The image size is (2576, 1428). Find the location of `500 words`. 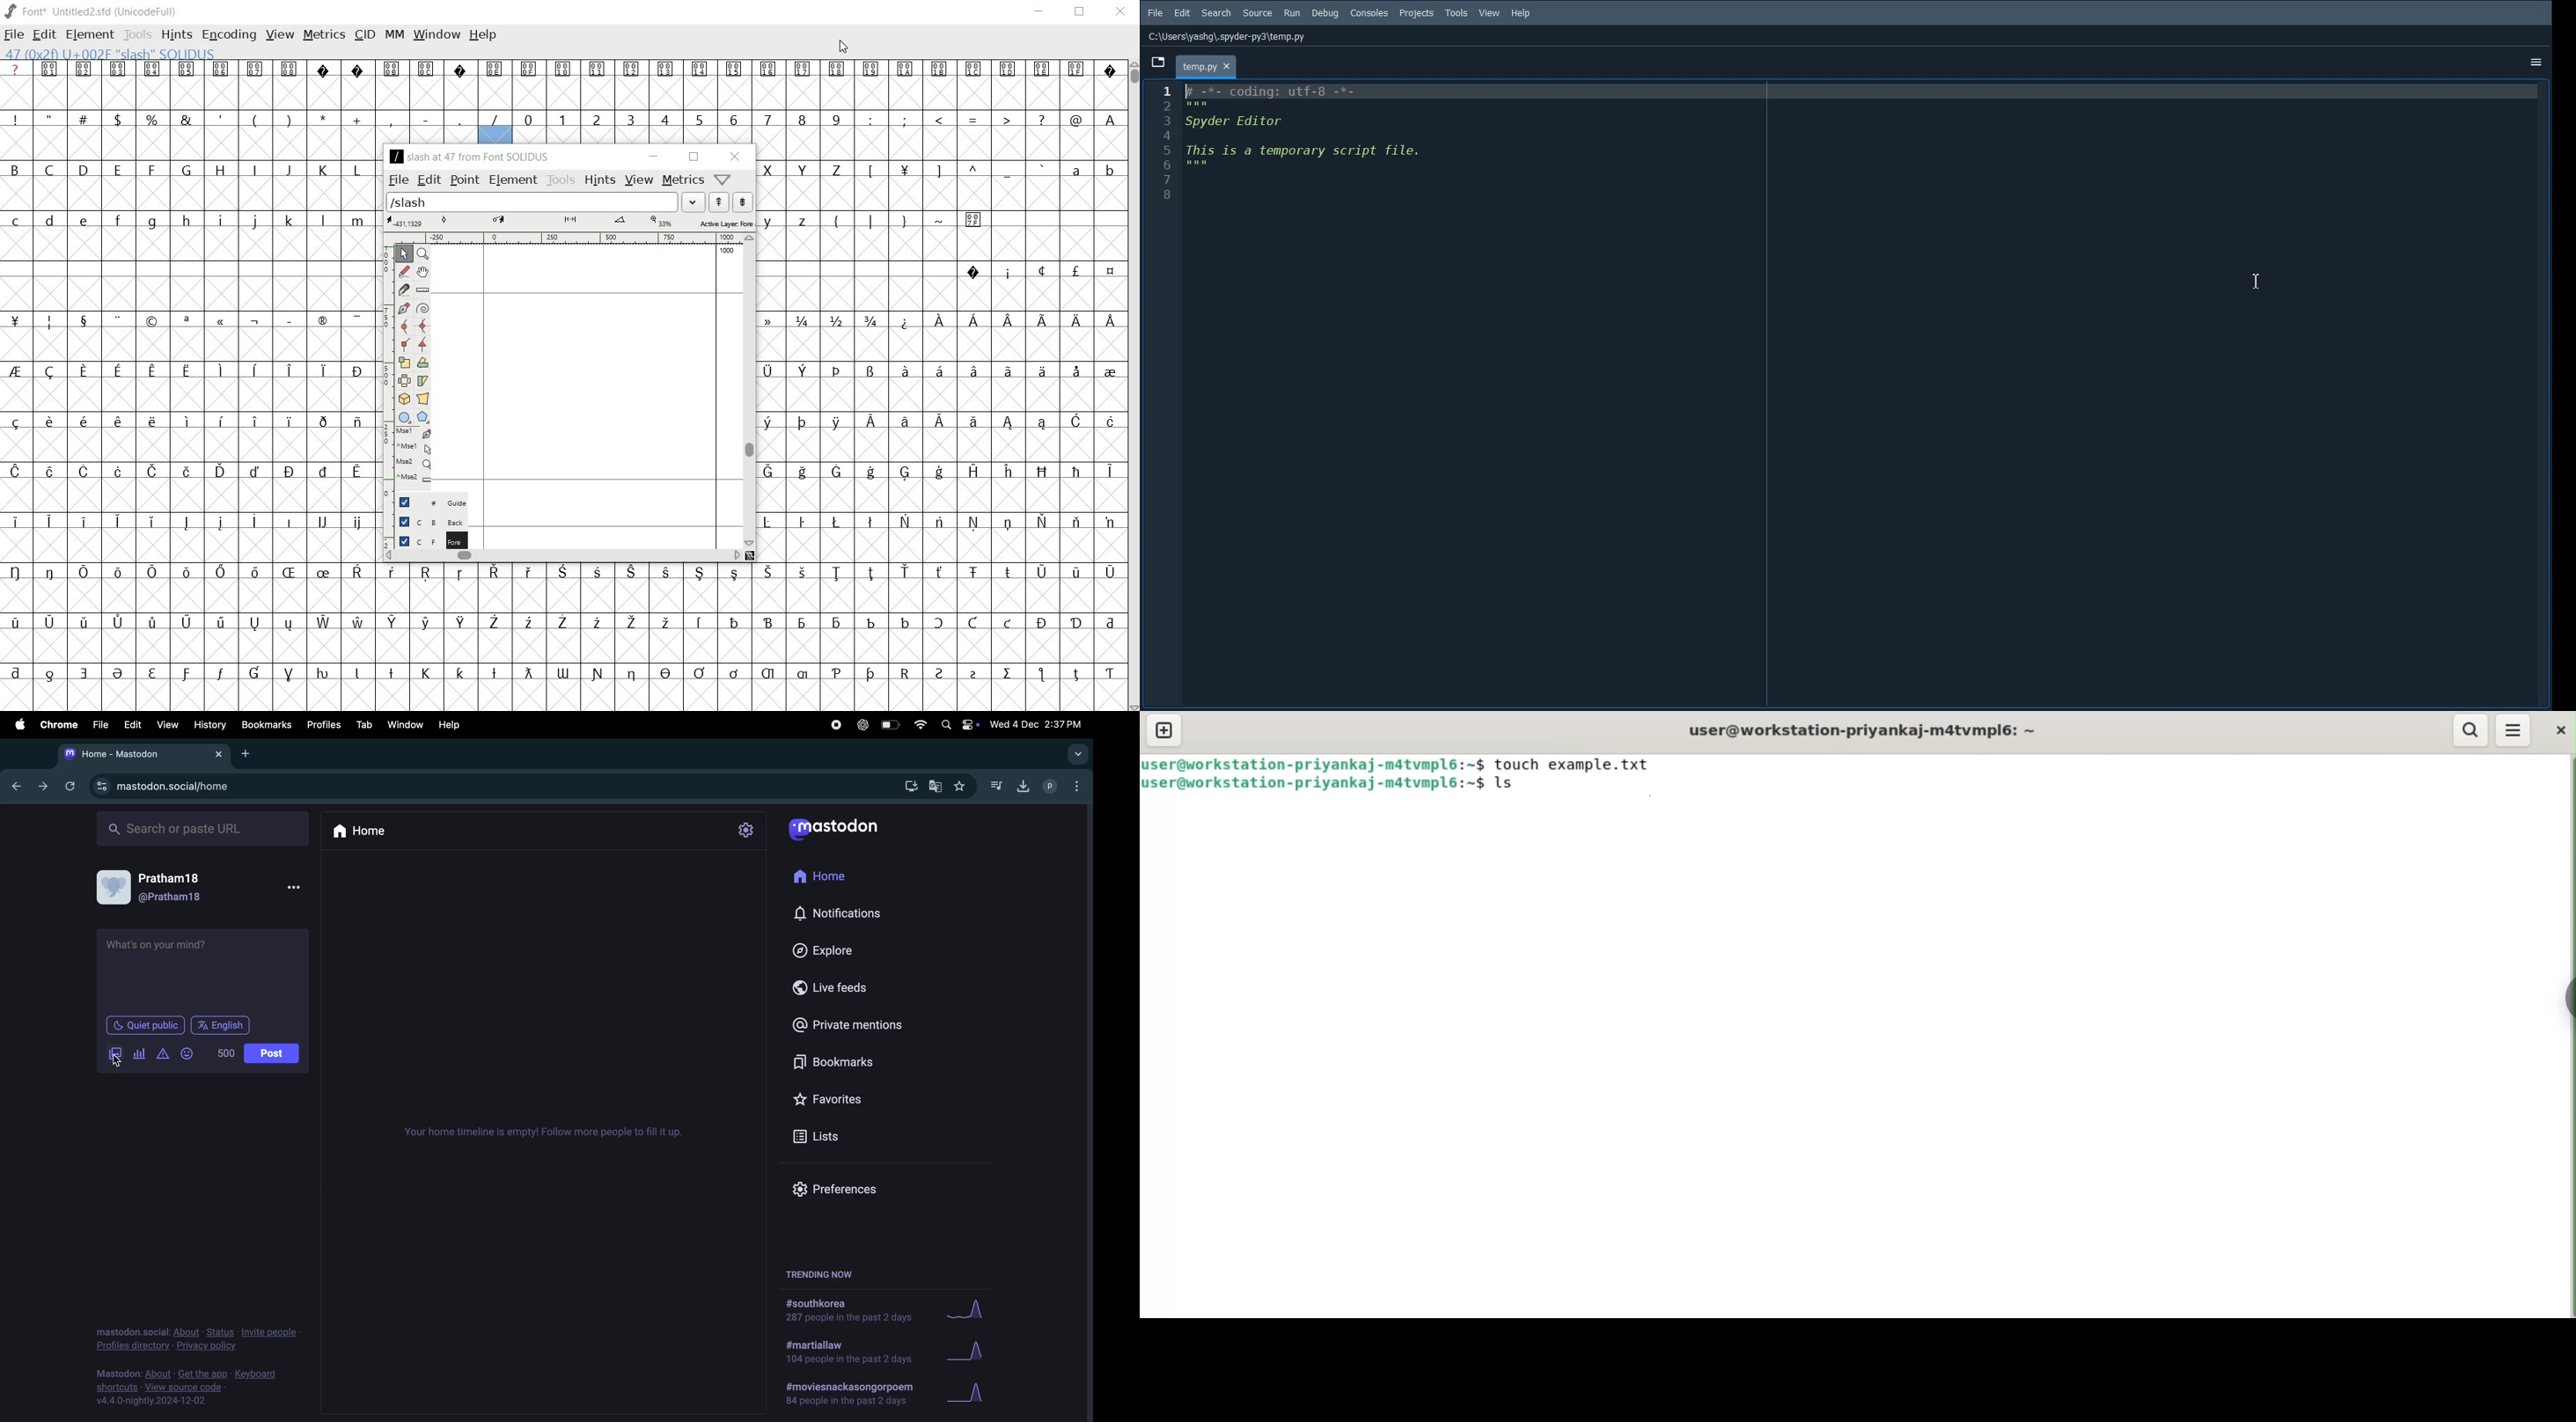

500 words is located at coordinates (224, 1053).